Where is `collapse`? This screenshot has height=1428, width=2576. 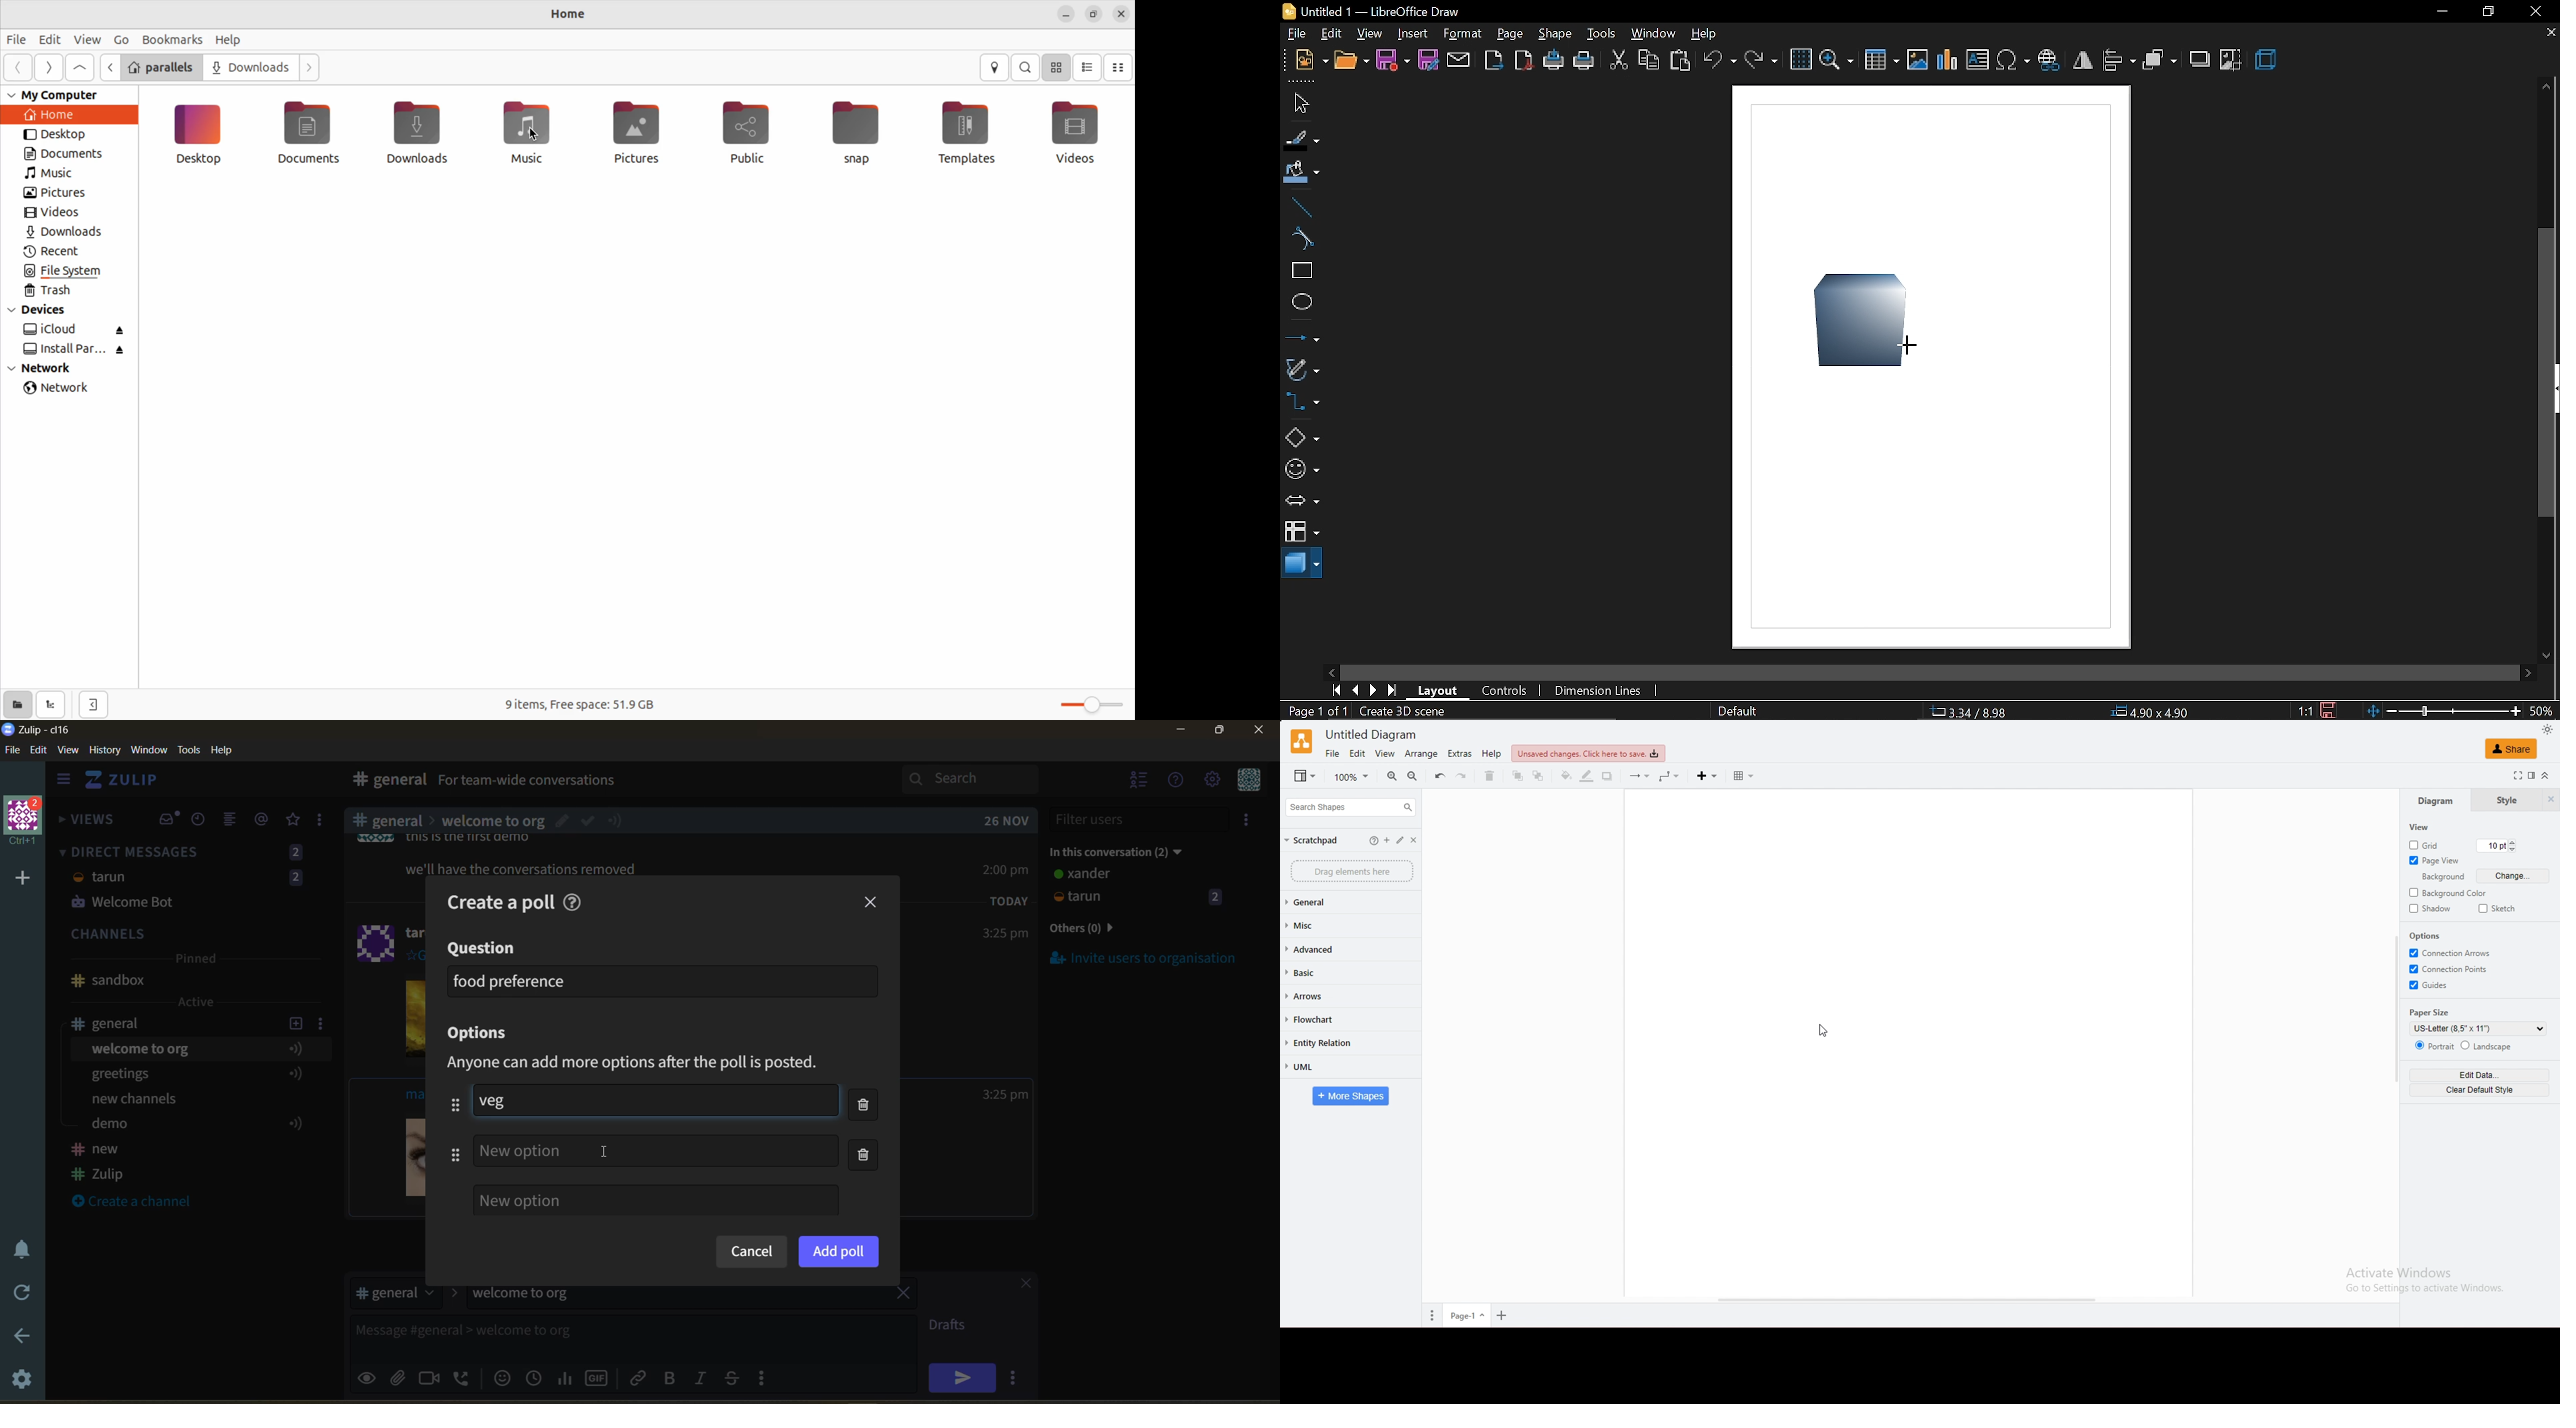
collapse is located at coordinates (2549, 776).